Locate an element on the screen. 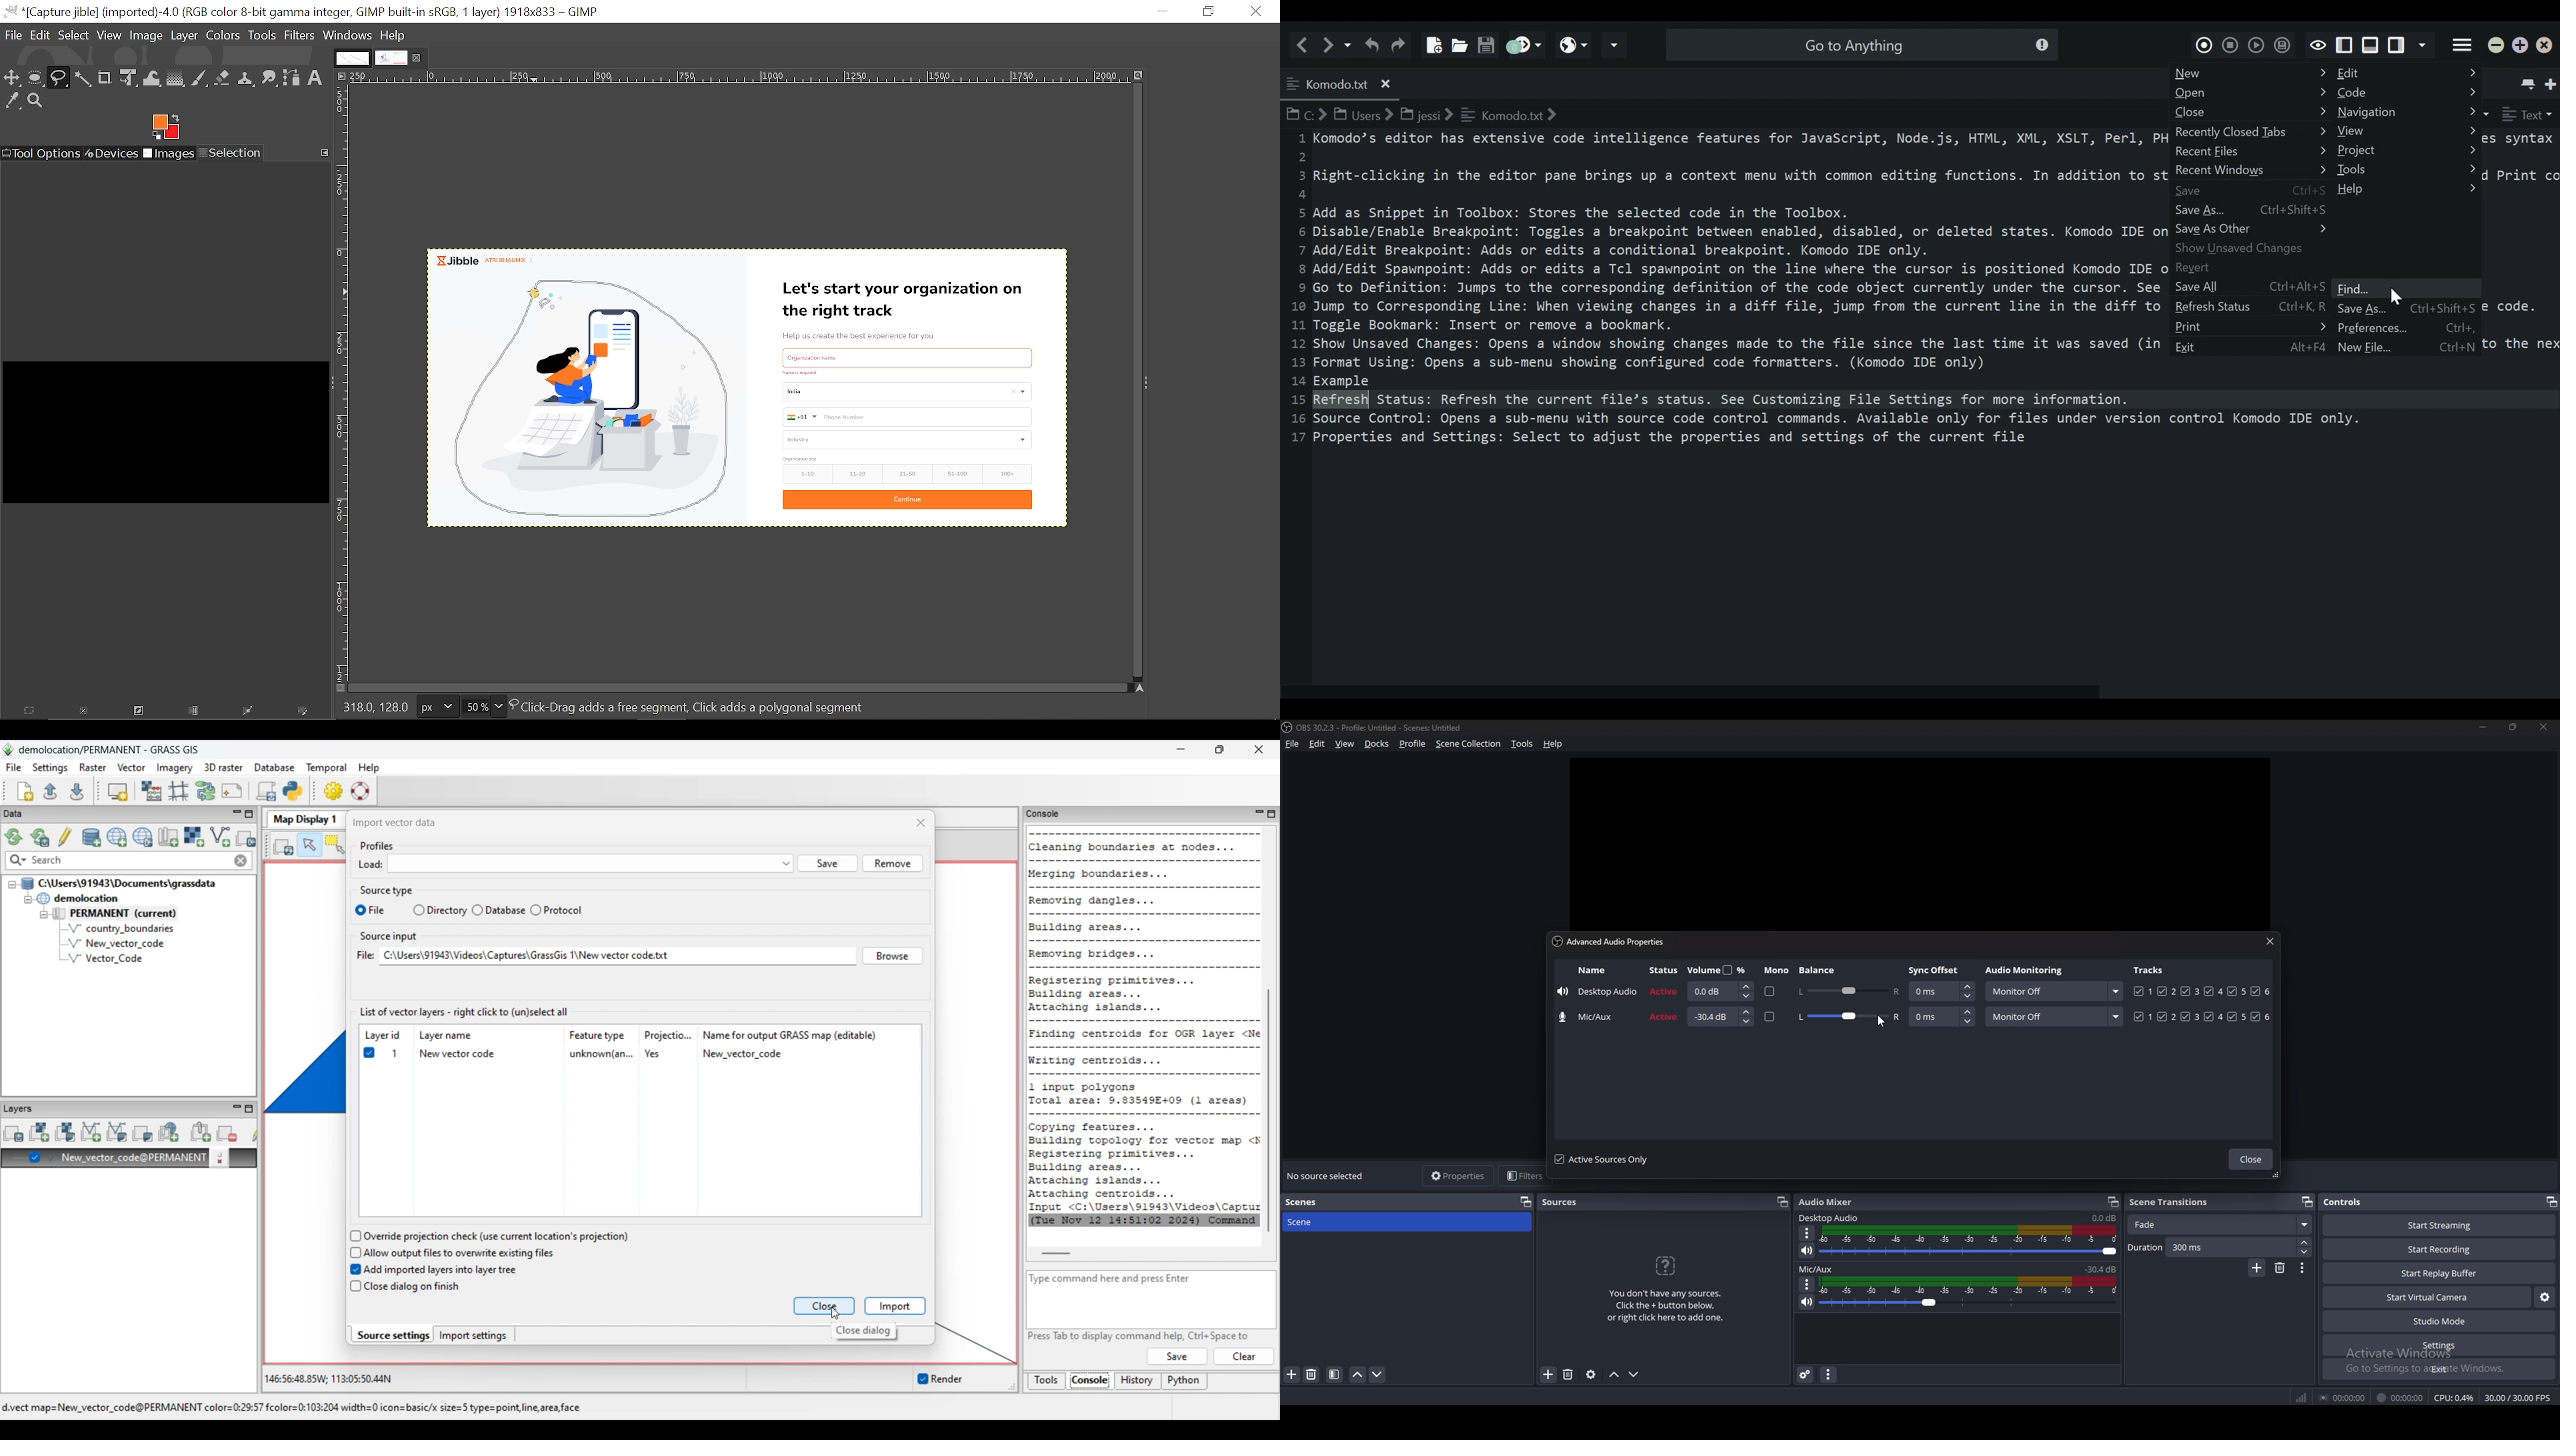 This screenshot has width=2576, height=1456. start virtual camera is located at coordinates (2428, 1298).